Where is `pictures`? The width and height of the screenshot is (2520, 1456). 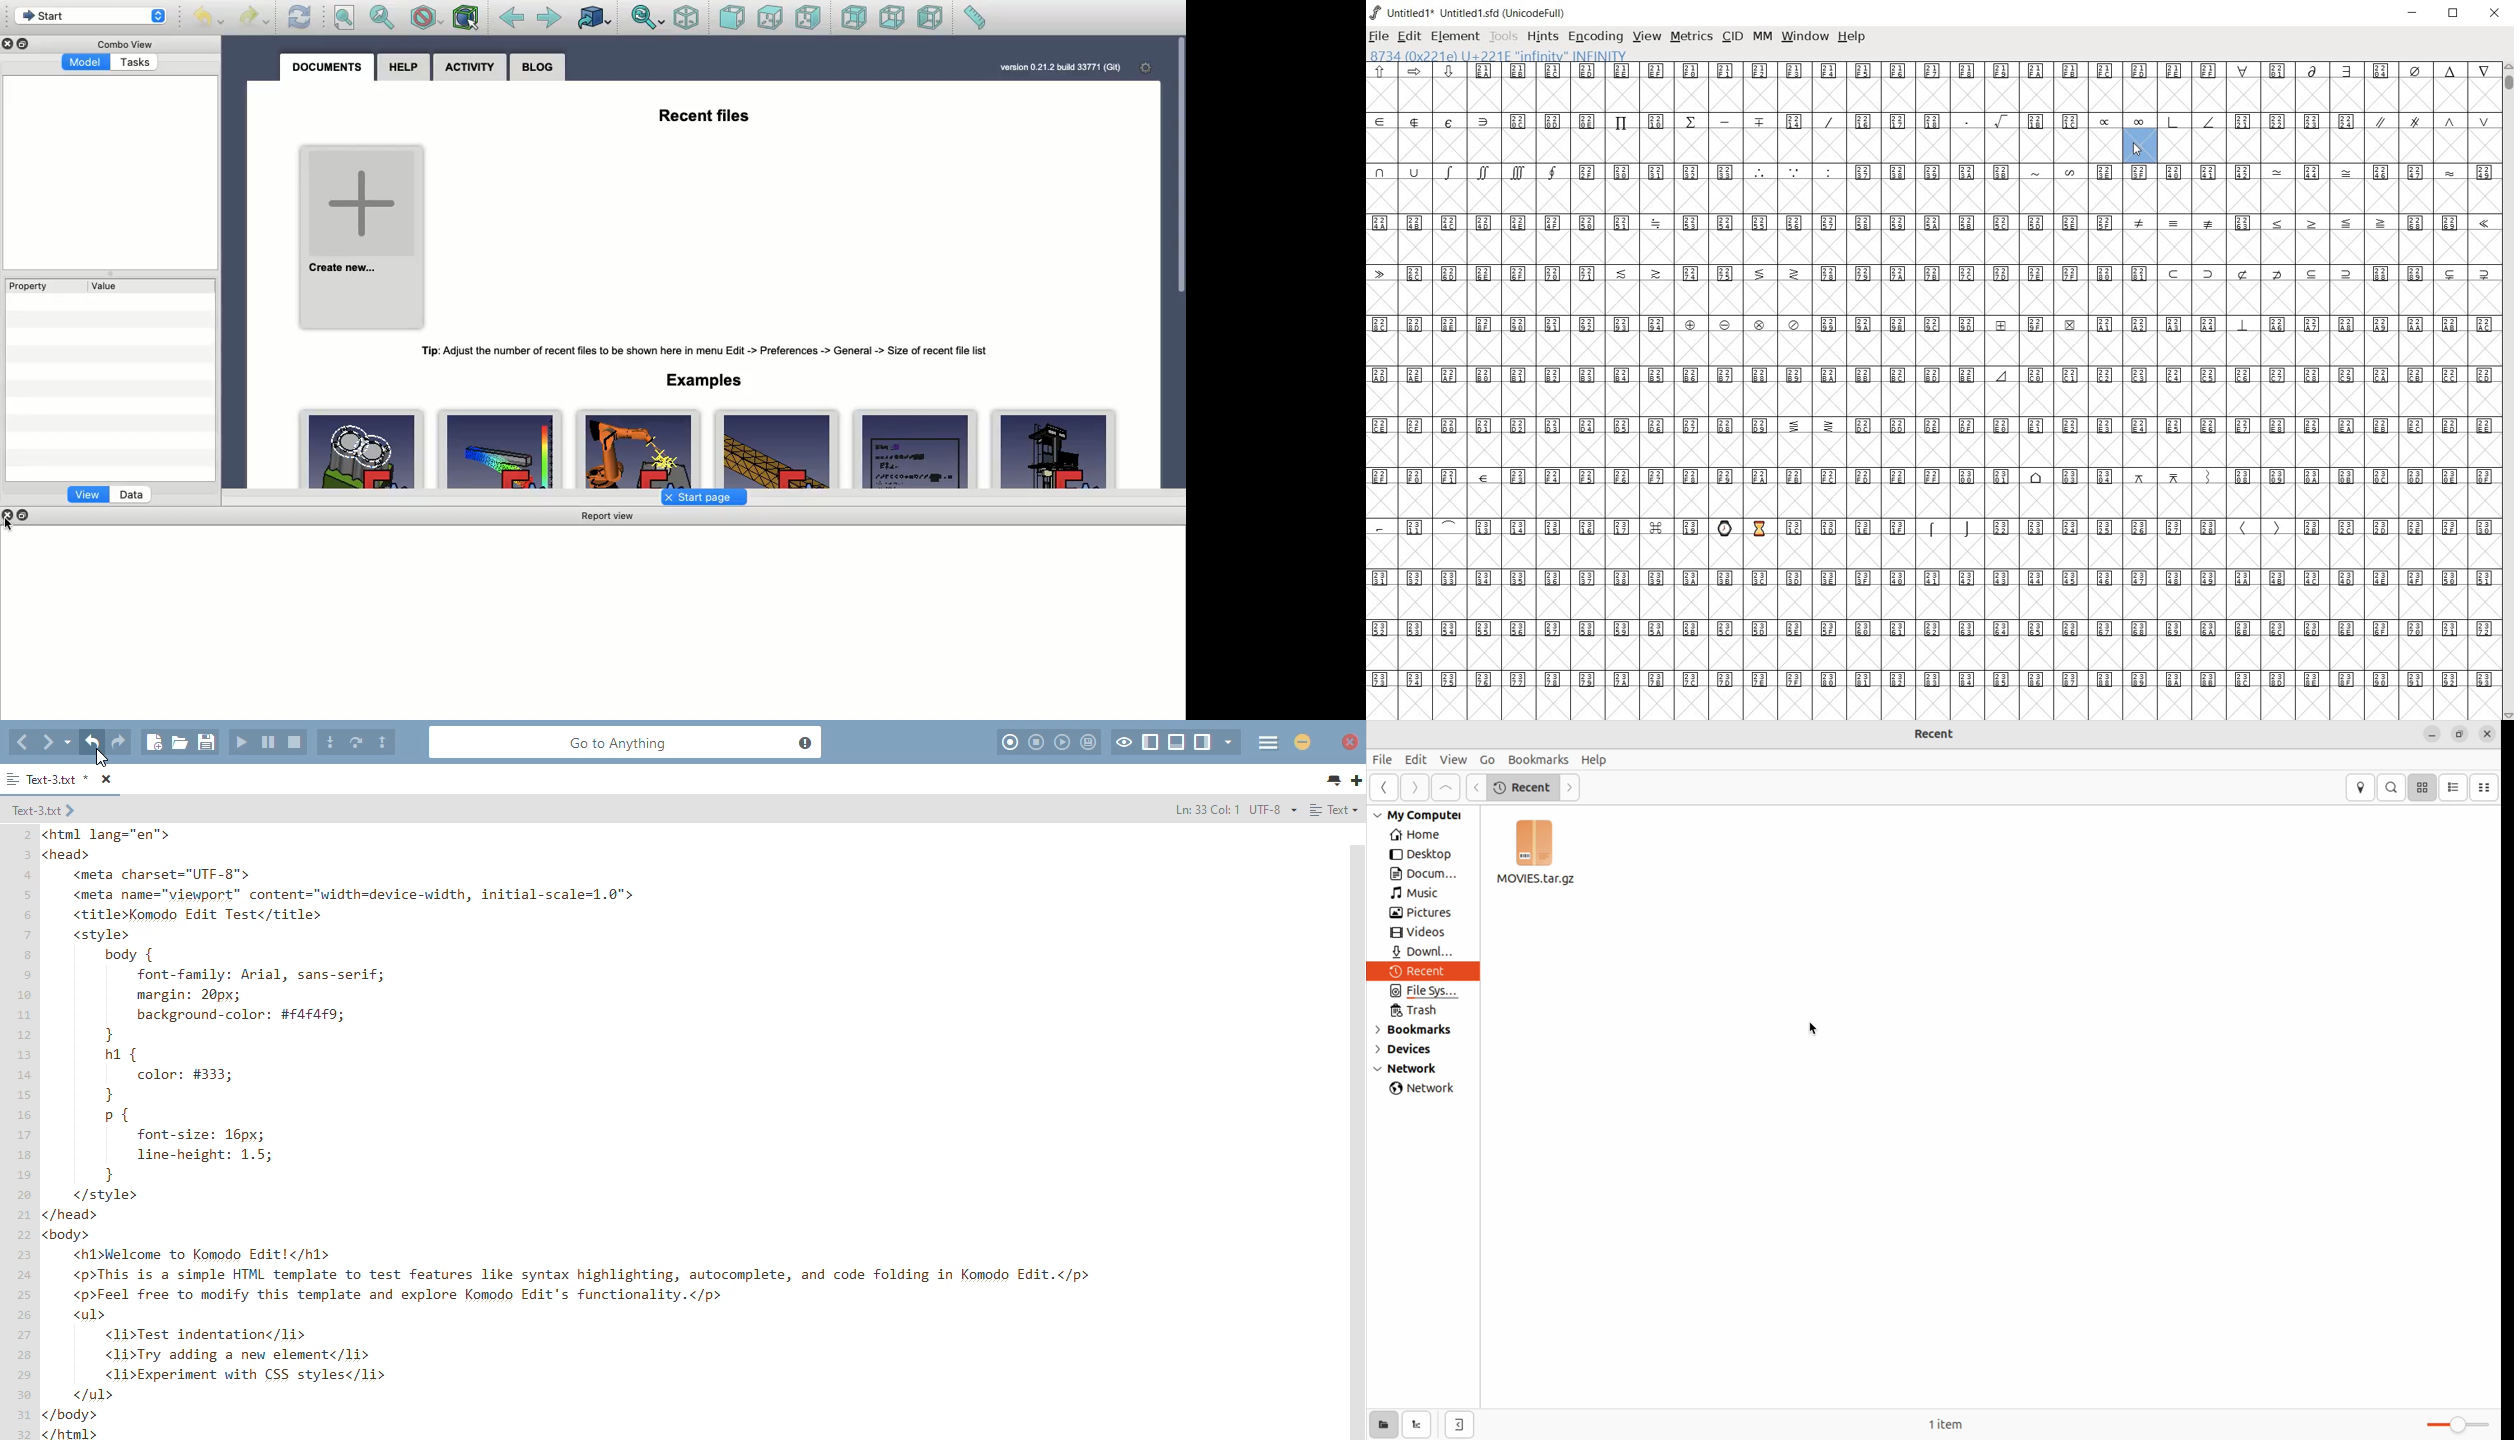
pictures is located at coordinates (1422, 913).